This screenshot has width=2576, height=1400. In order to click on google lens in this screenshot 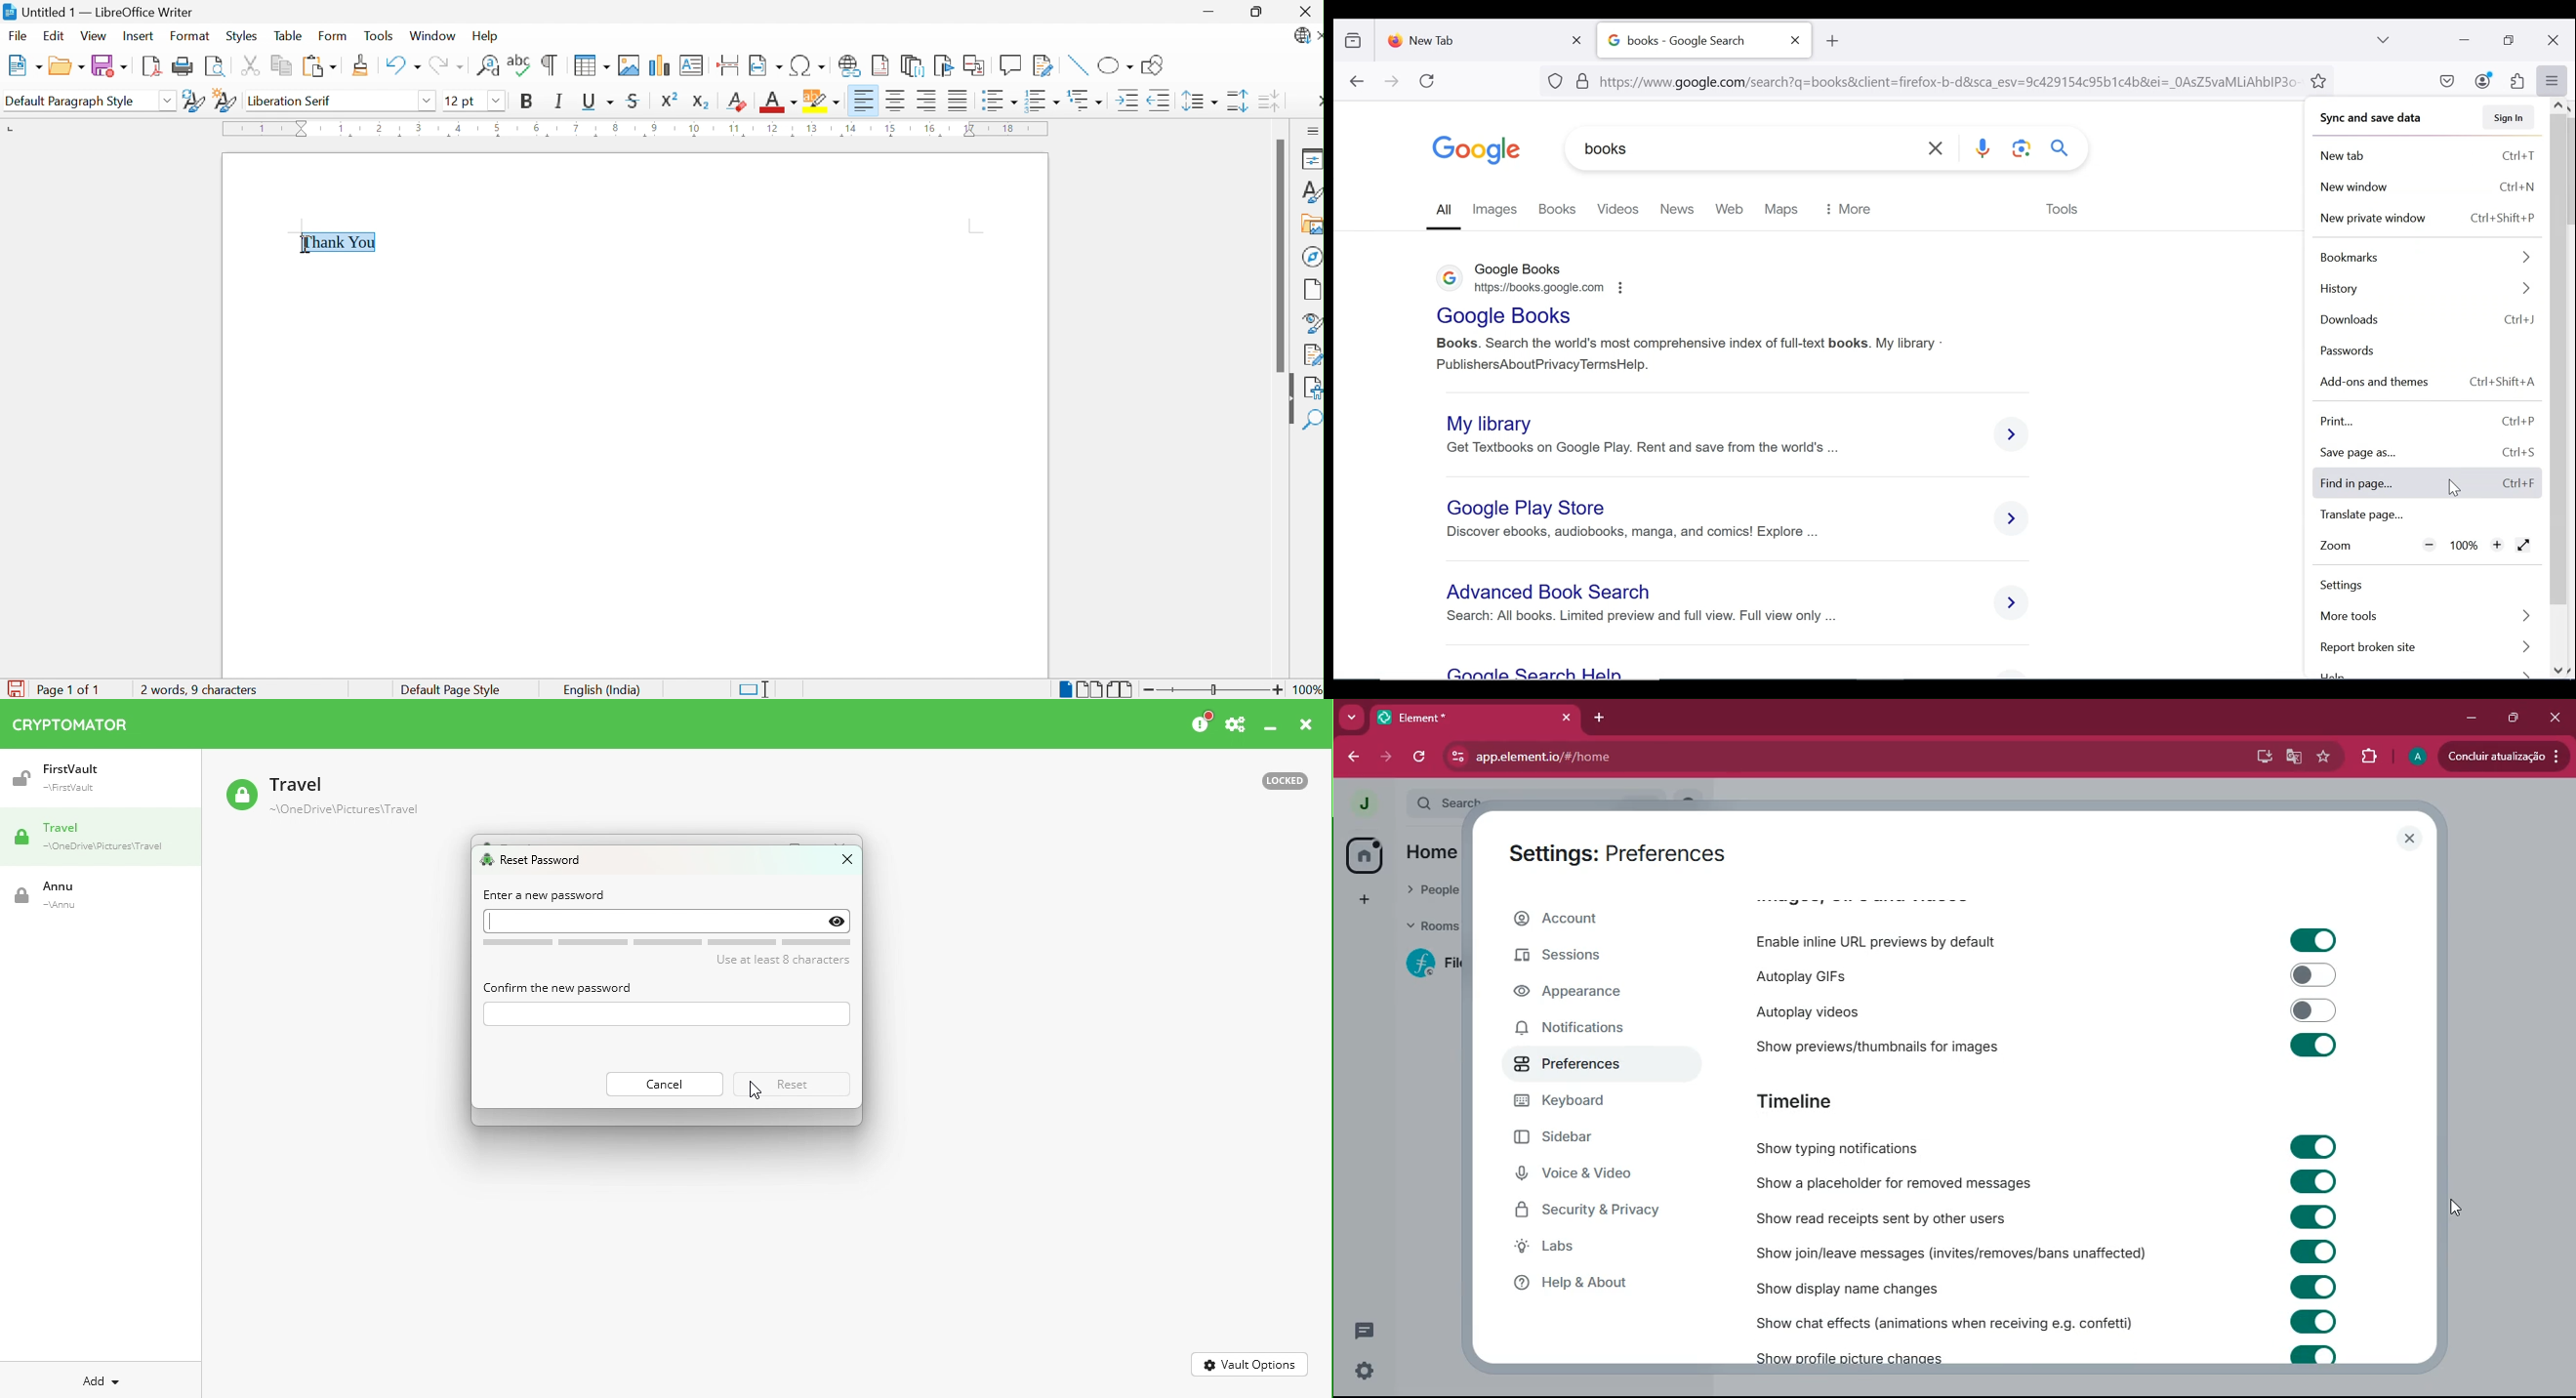, I will do `click(2020, 150)`.